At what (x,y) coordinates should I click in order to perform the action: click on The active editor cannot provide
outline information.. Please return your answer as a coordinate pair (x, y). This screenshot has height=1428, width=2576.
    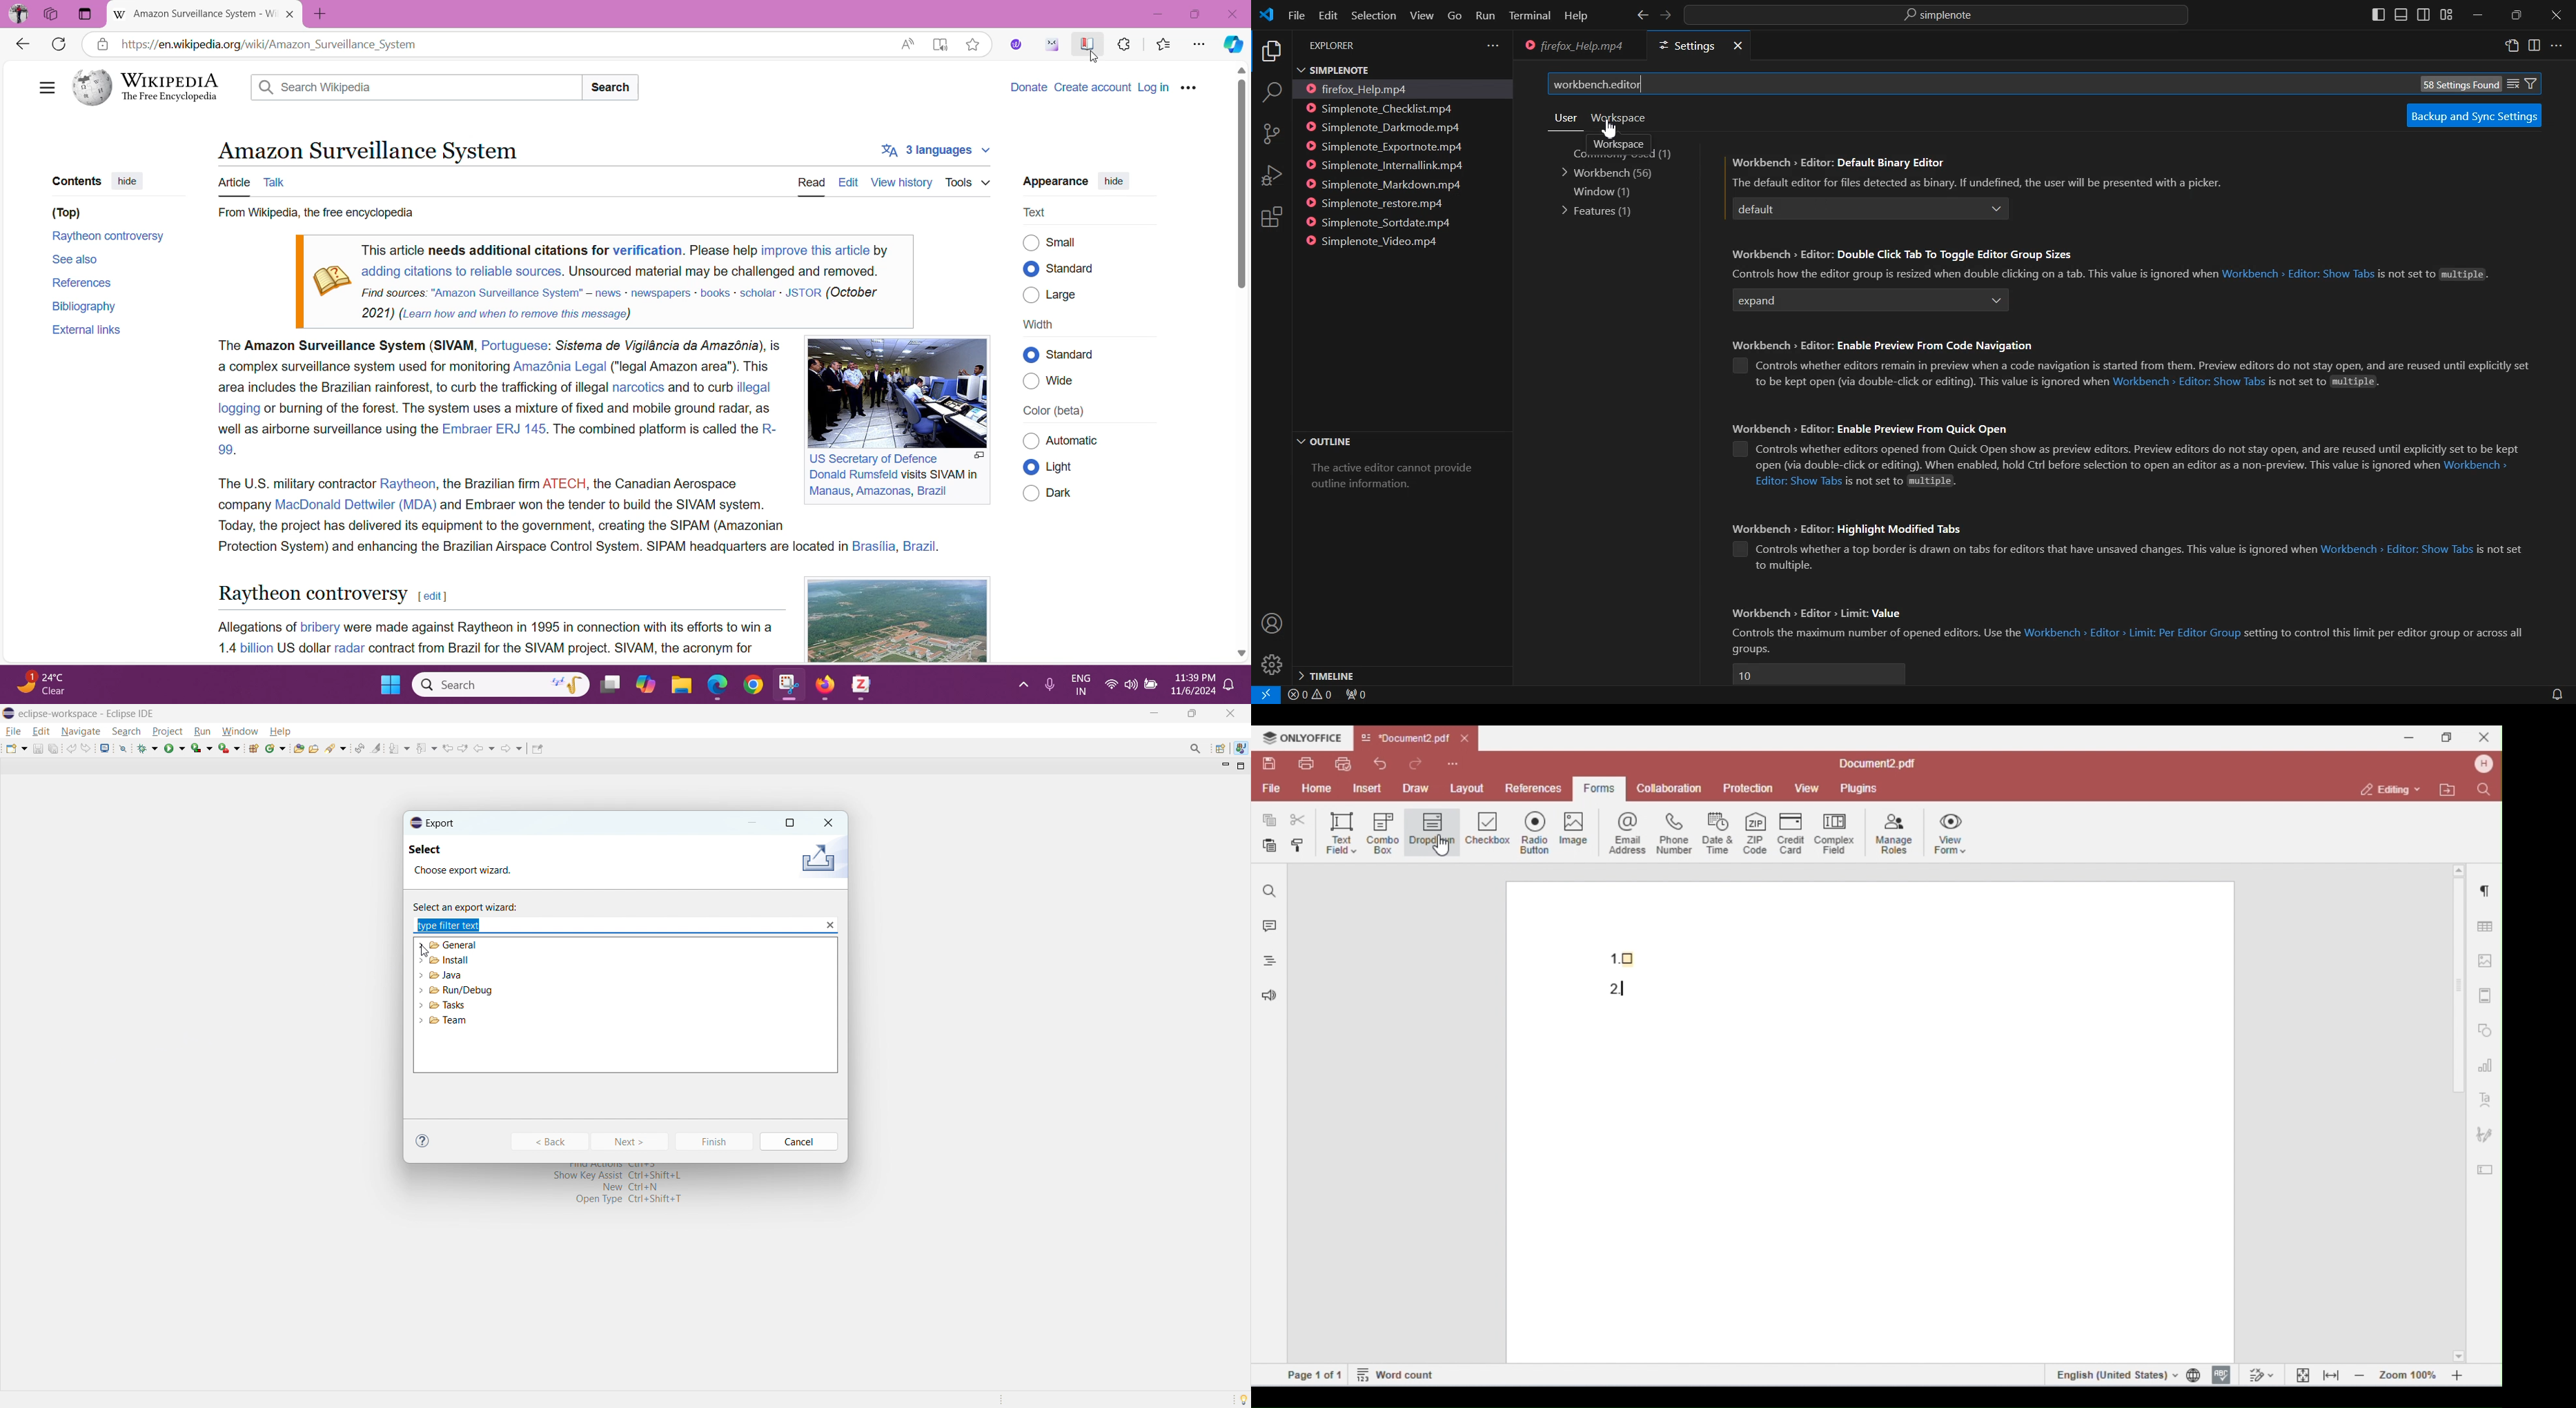
    Looking at the image, I should click on (1397, 481).